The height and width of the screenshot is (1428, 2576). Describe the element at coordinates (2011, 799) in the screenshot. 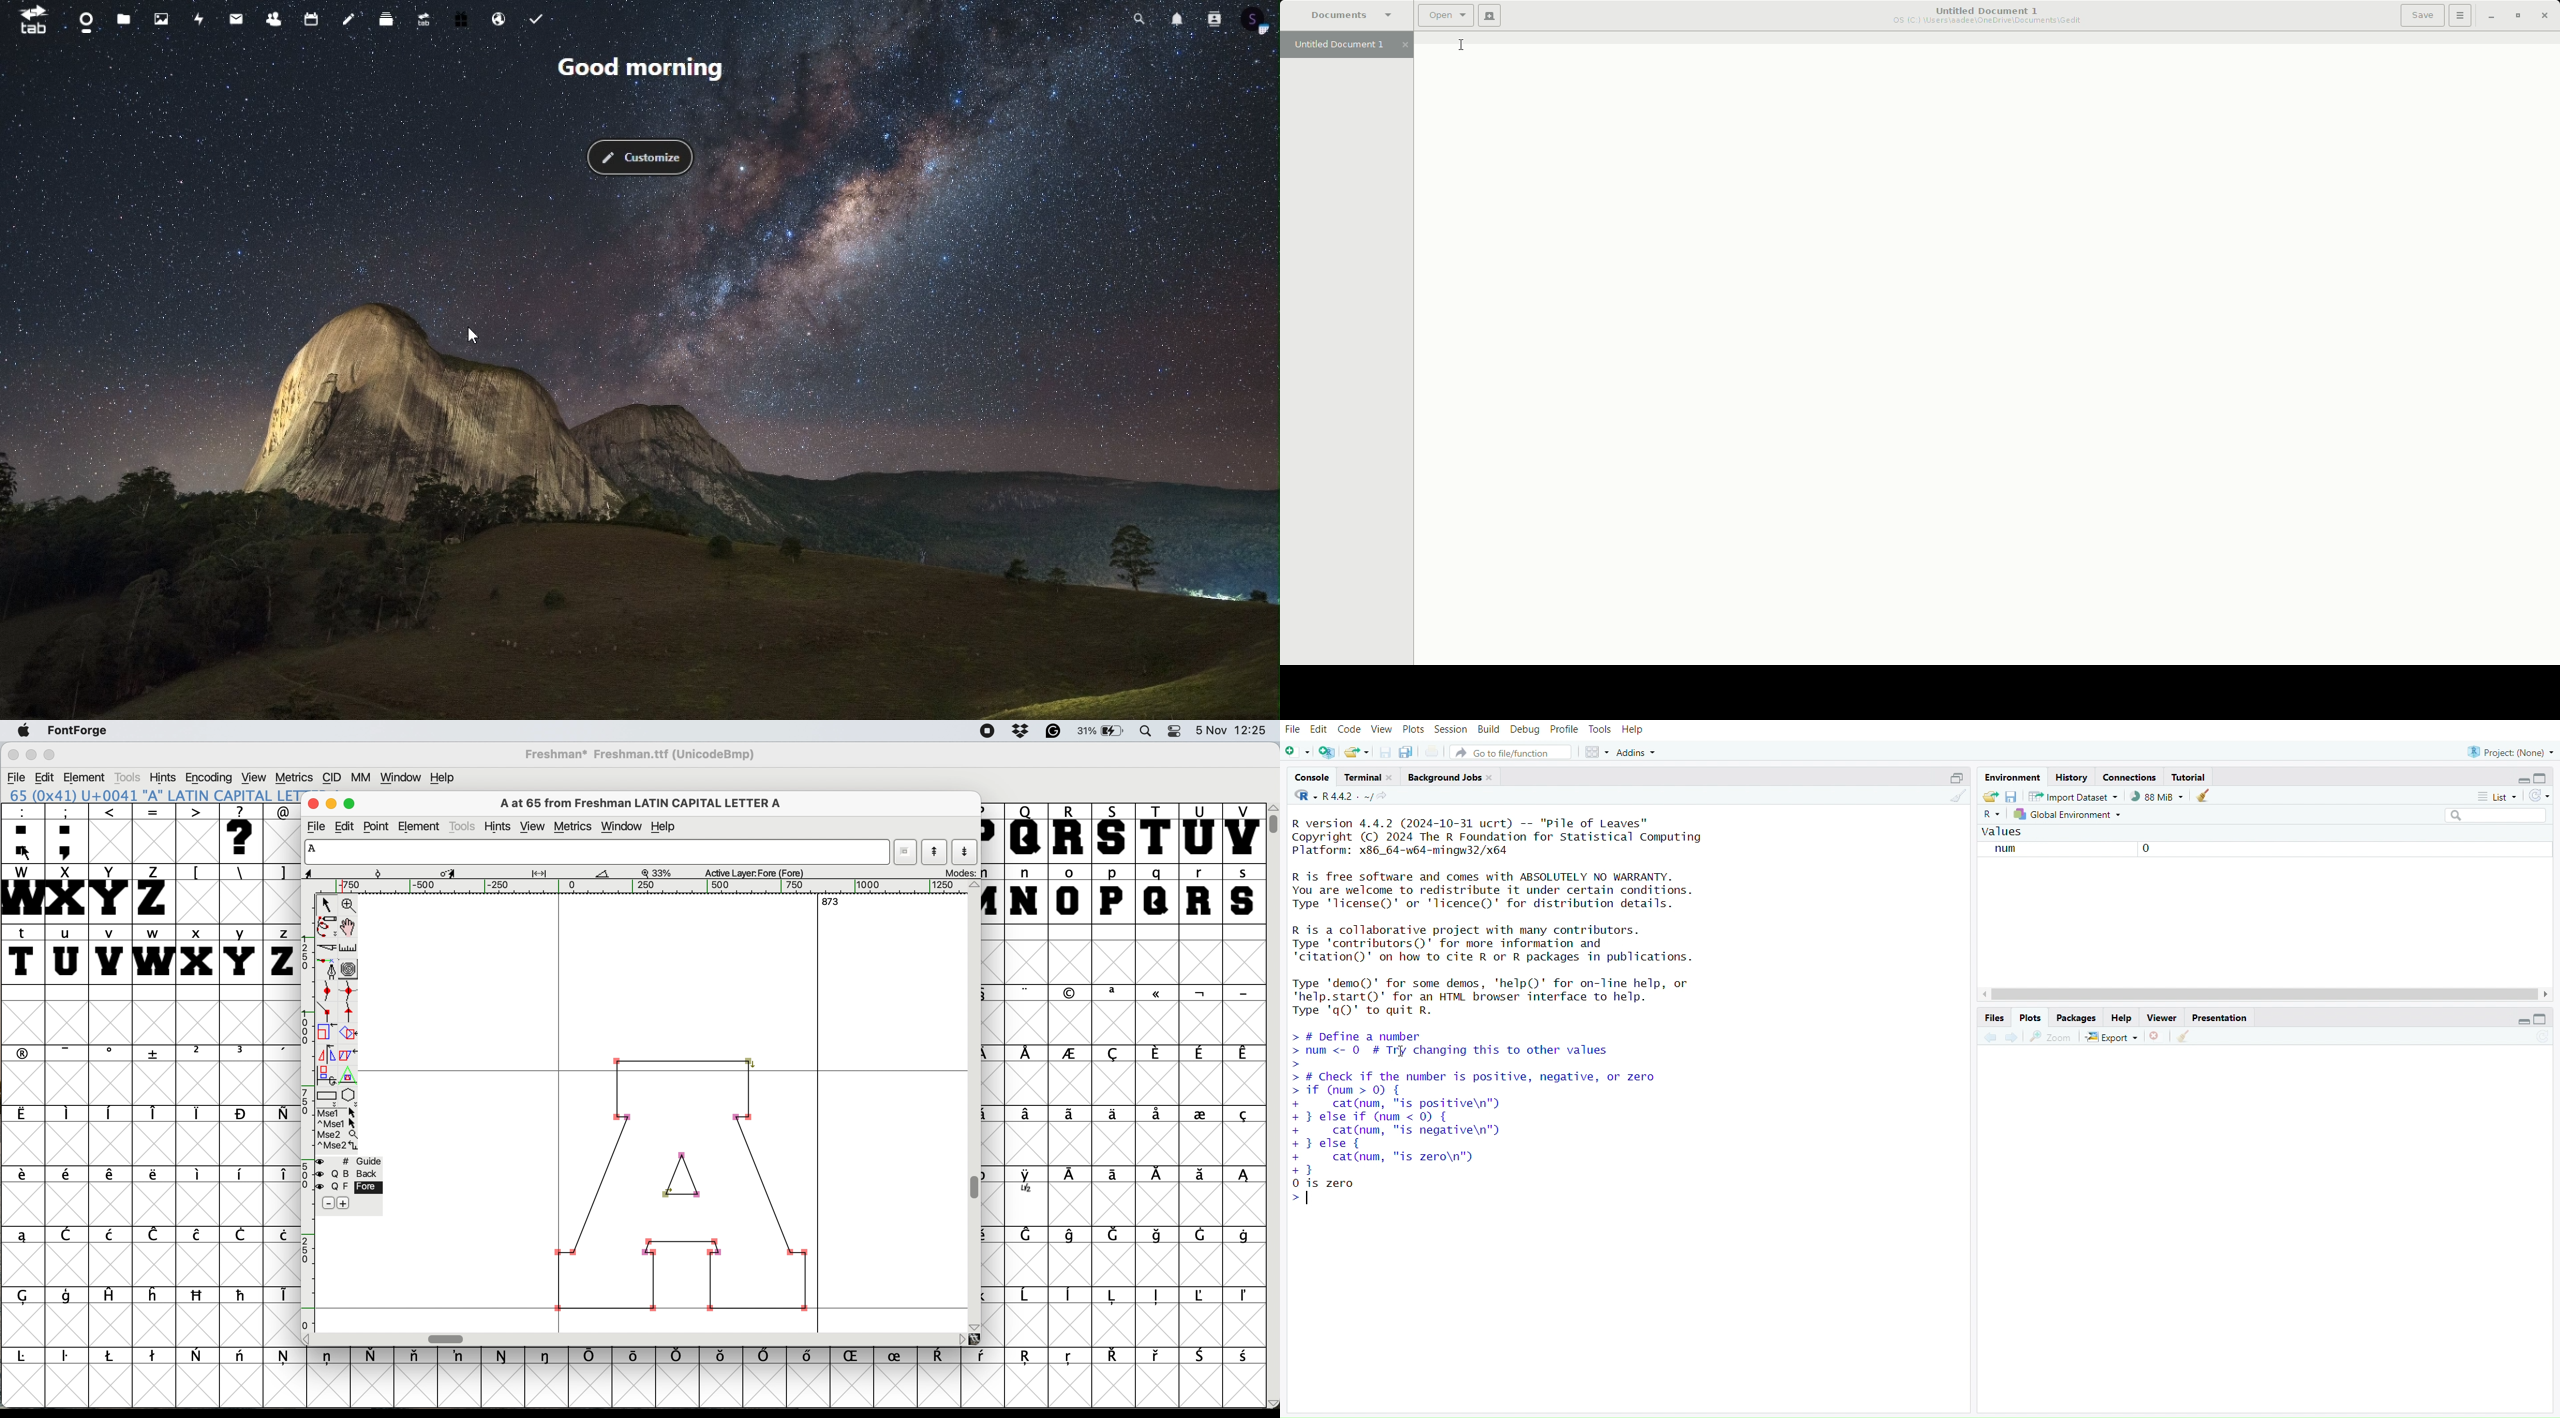

I see `save workspace` at that location.